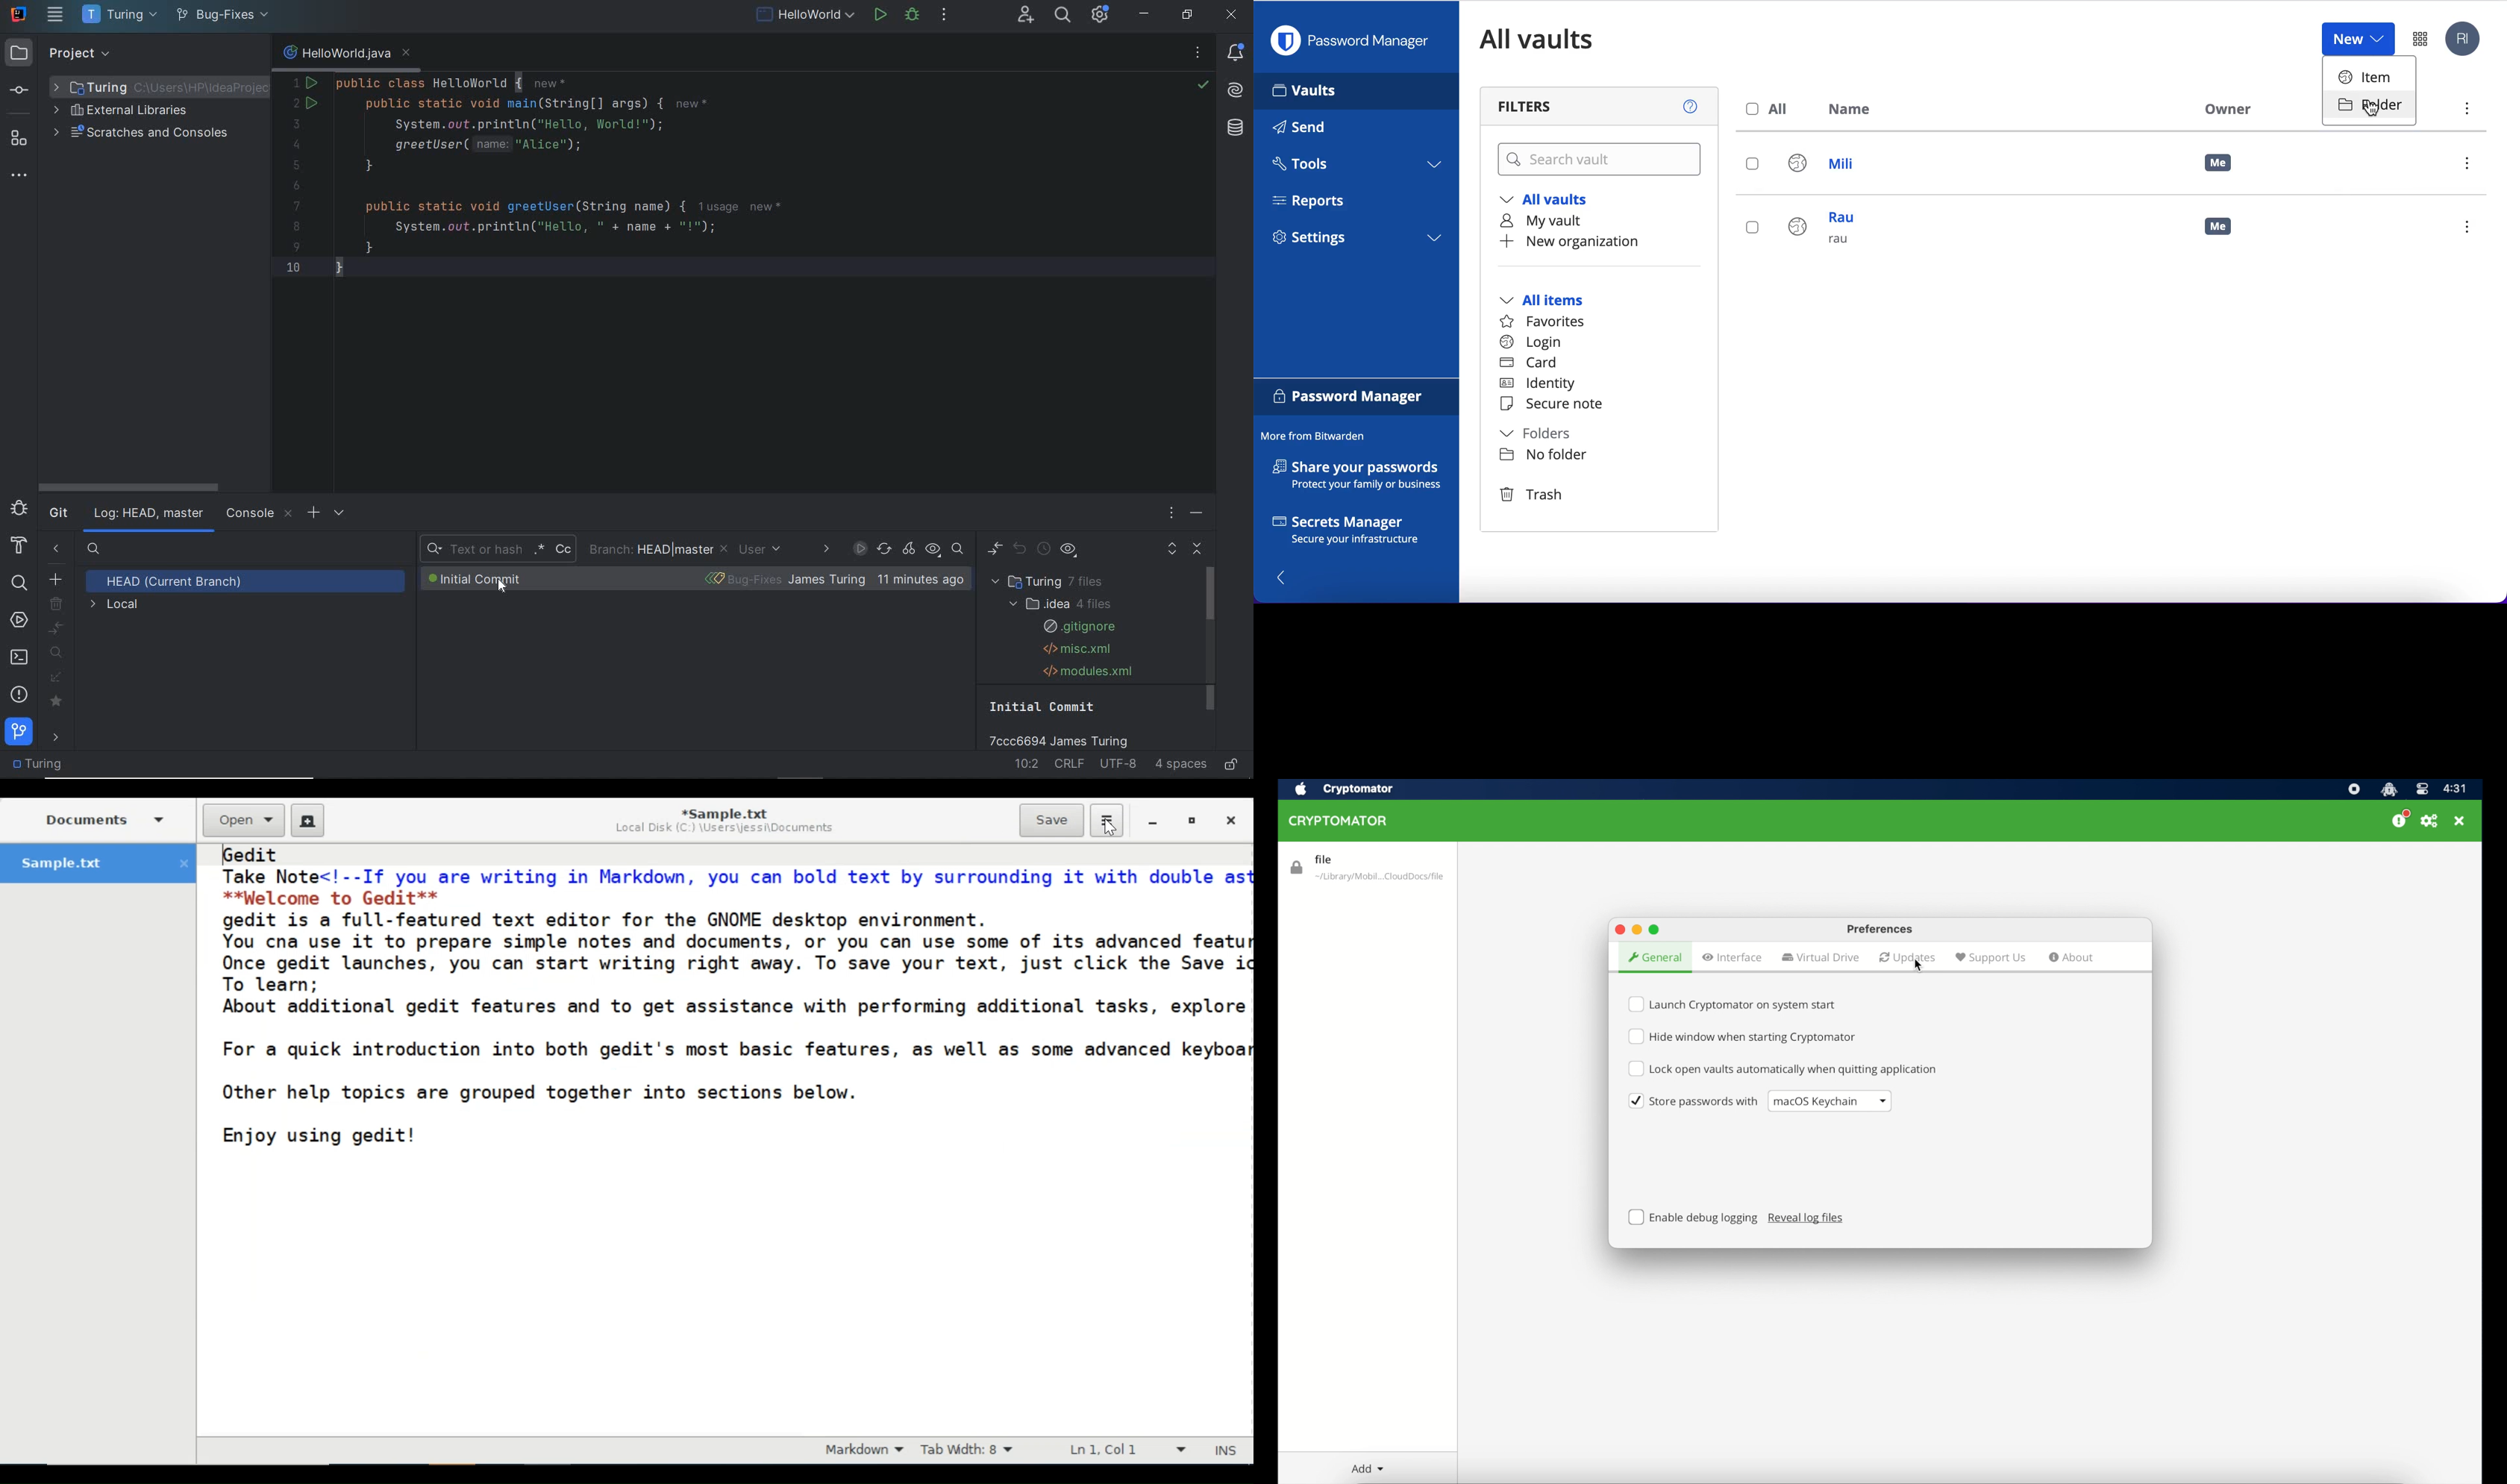  What do you see at coordinates (1590, 242) in the screenshot?
I see `new organization` at bounding box center [1590, 242].